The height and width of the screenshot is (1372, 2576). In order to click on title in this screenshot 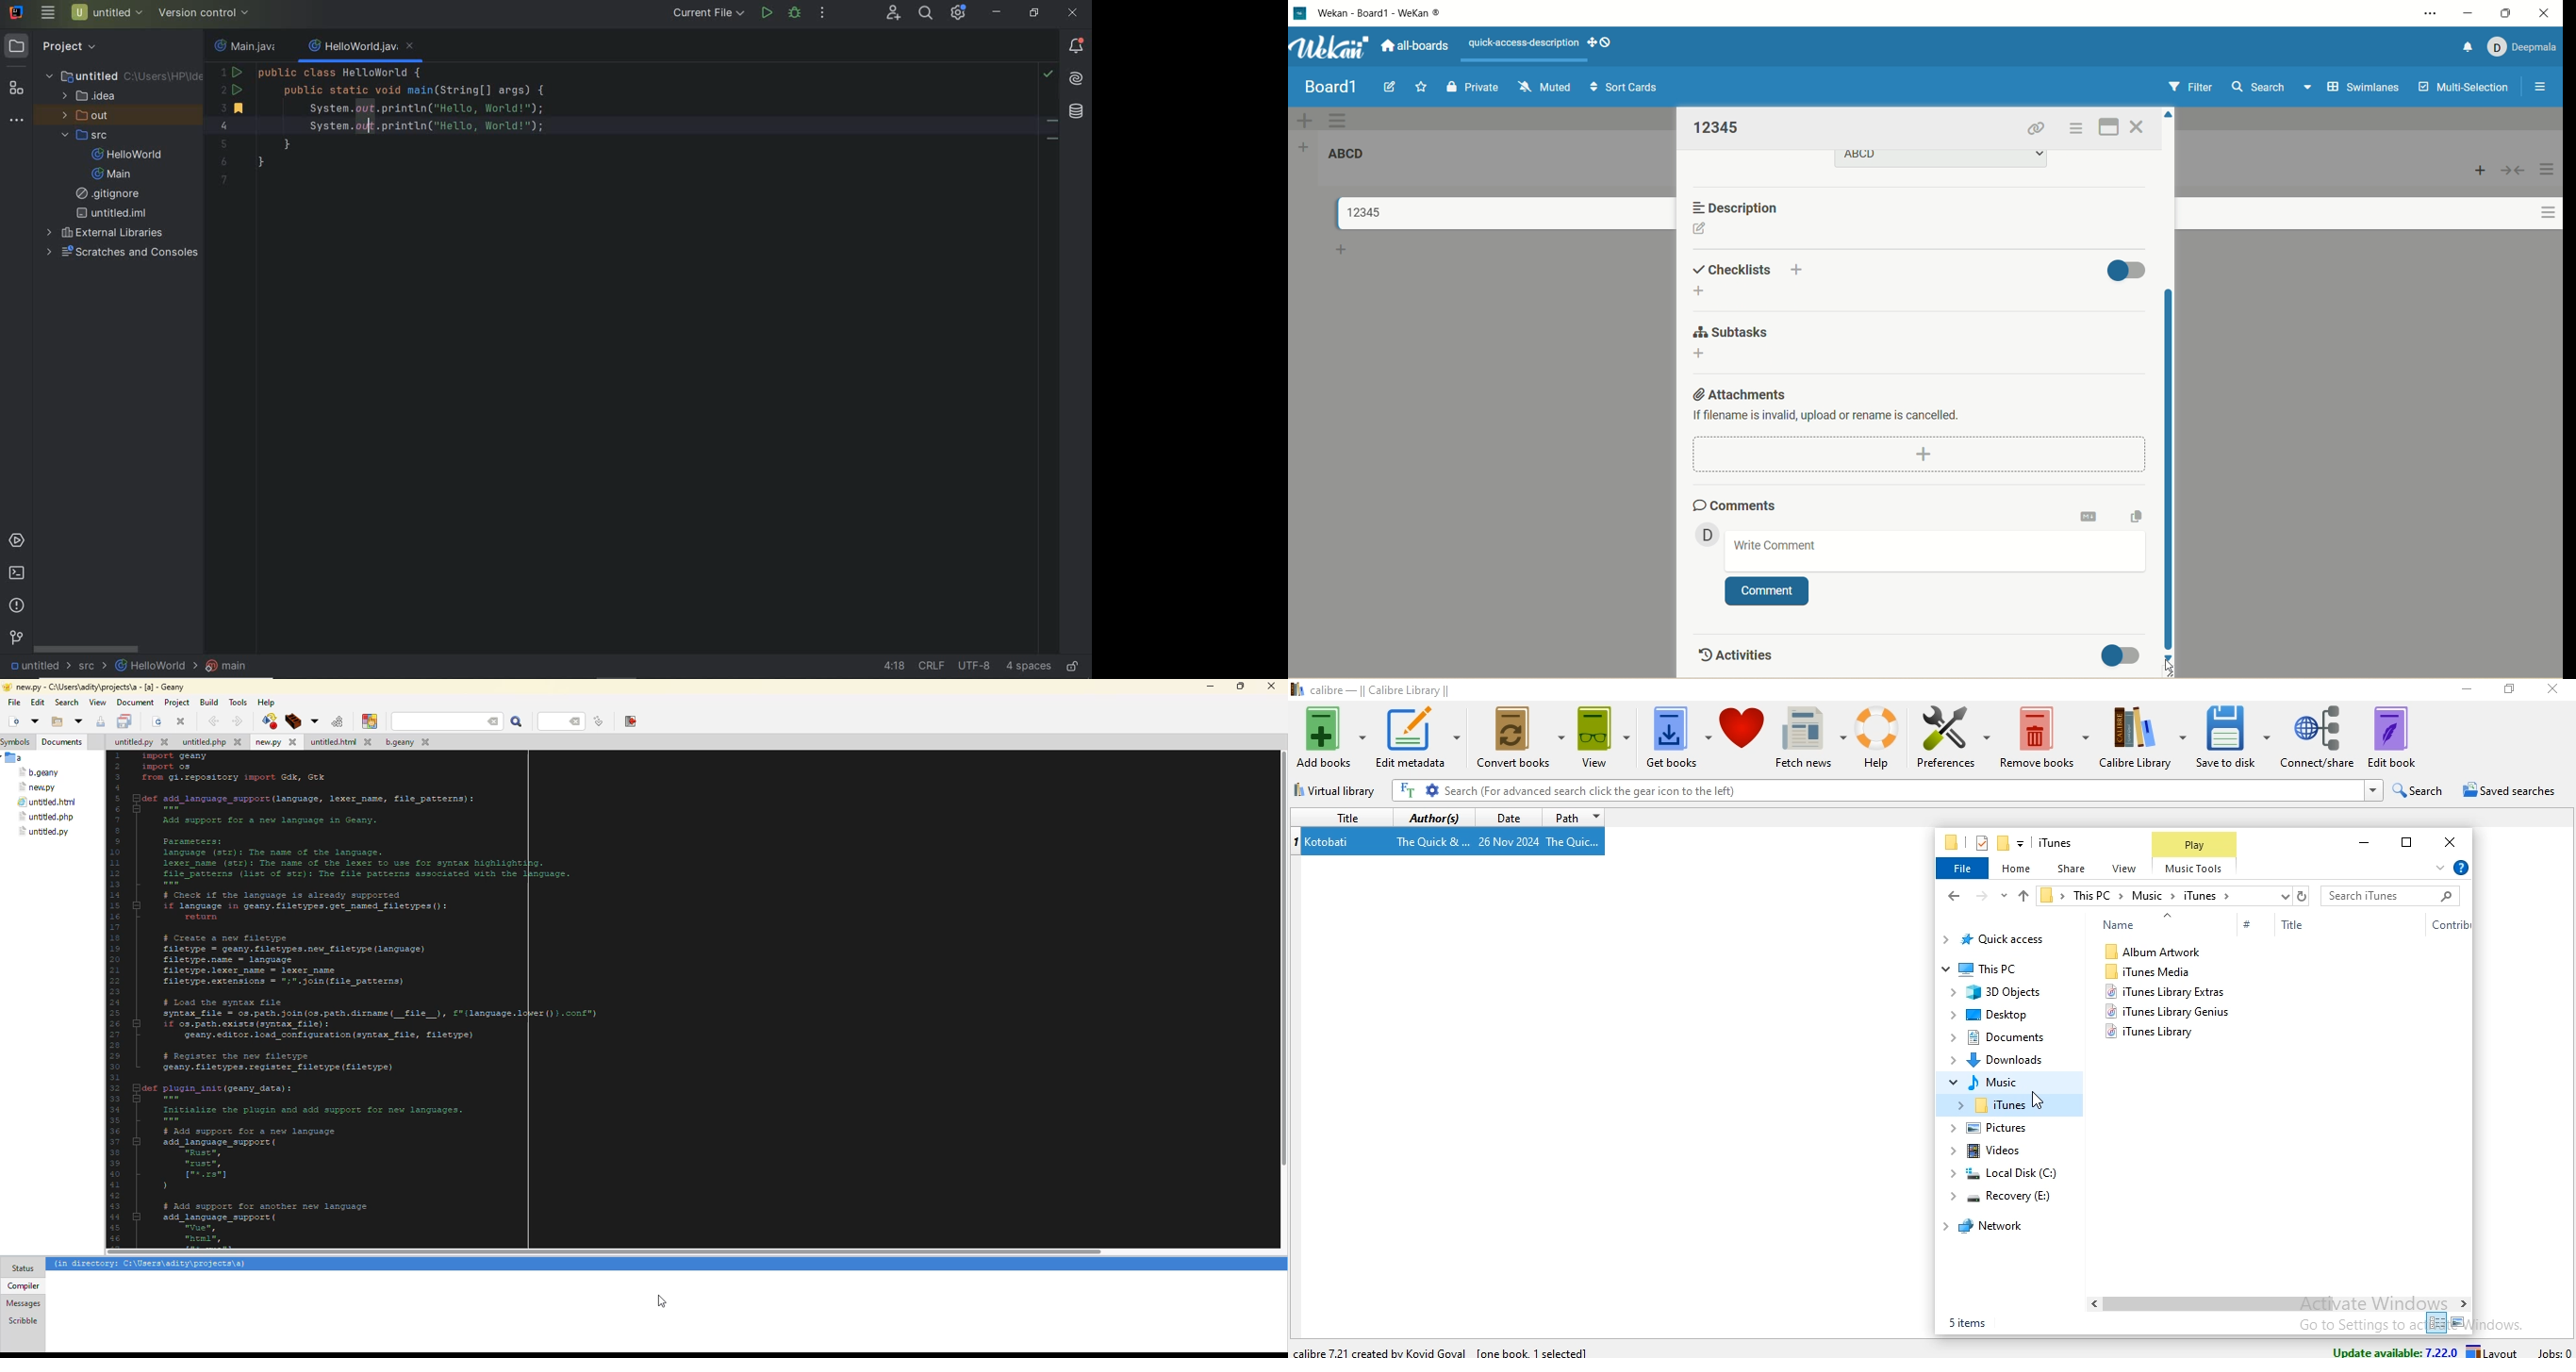, I will do `click(1358, 213)`.